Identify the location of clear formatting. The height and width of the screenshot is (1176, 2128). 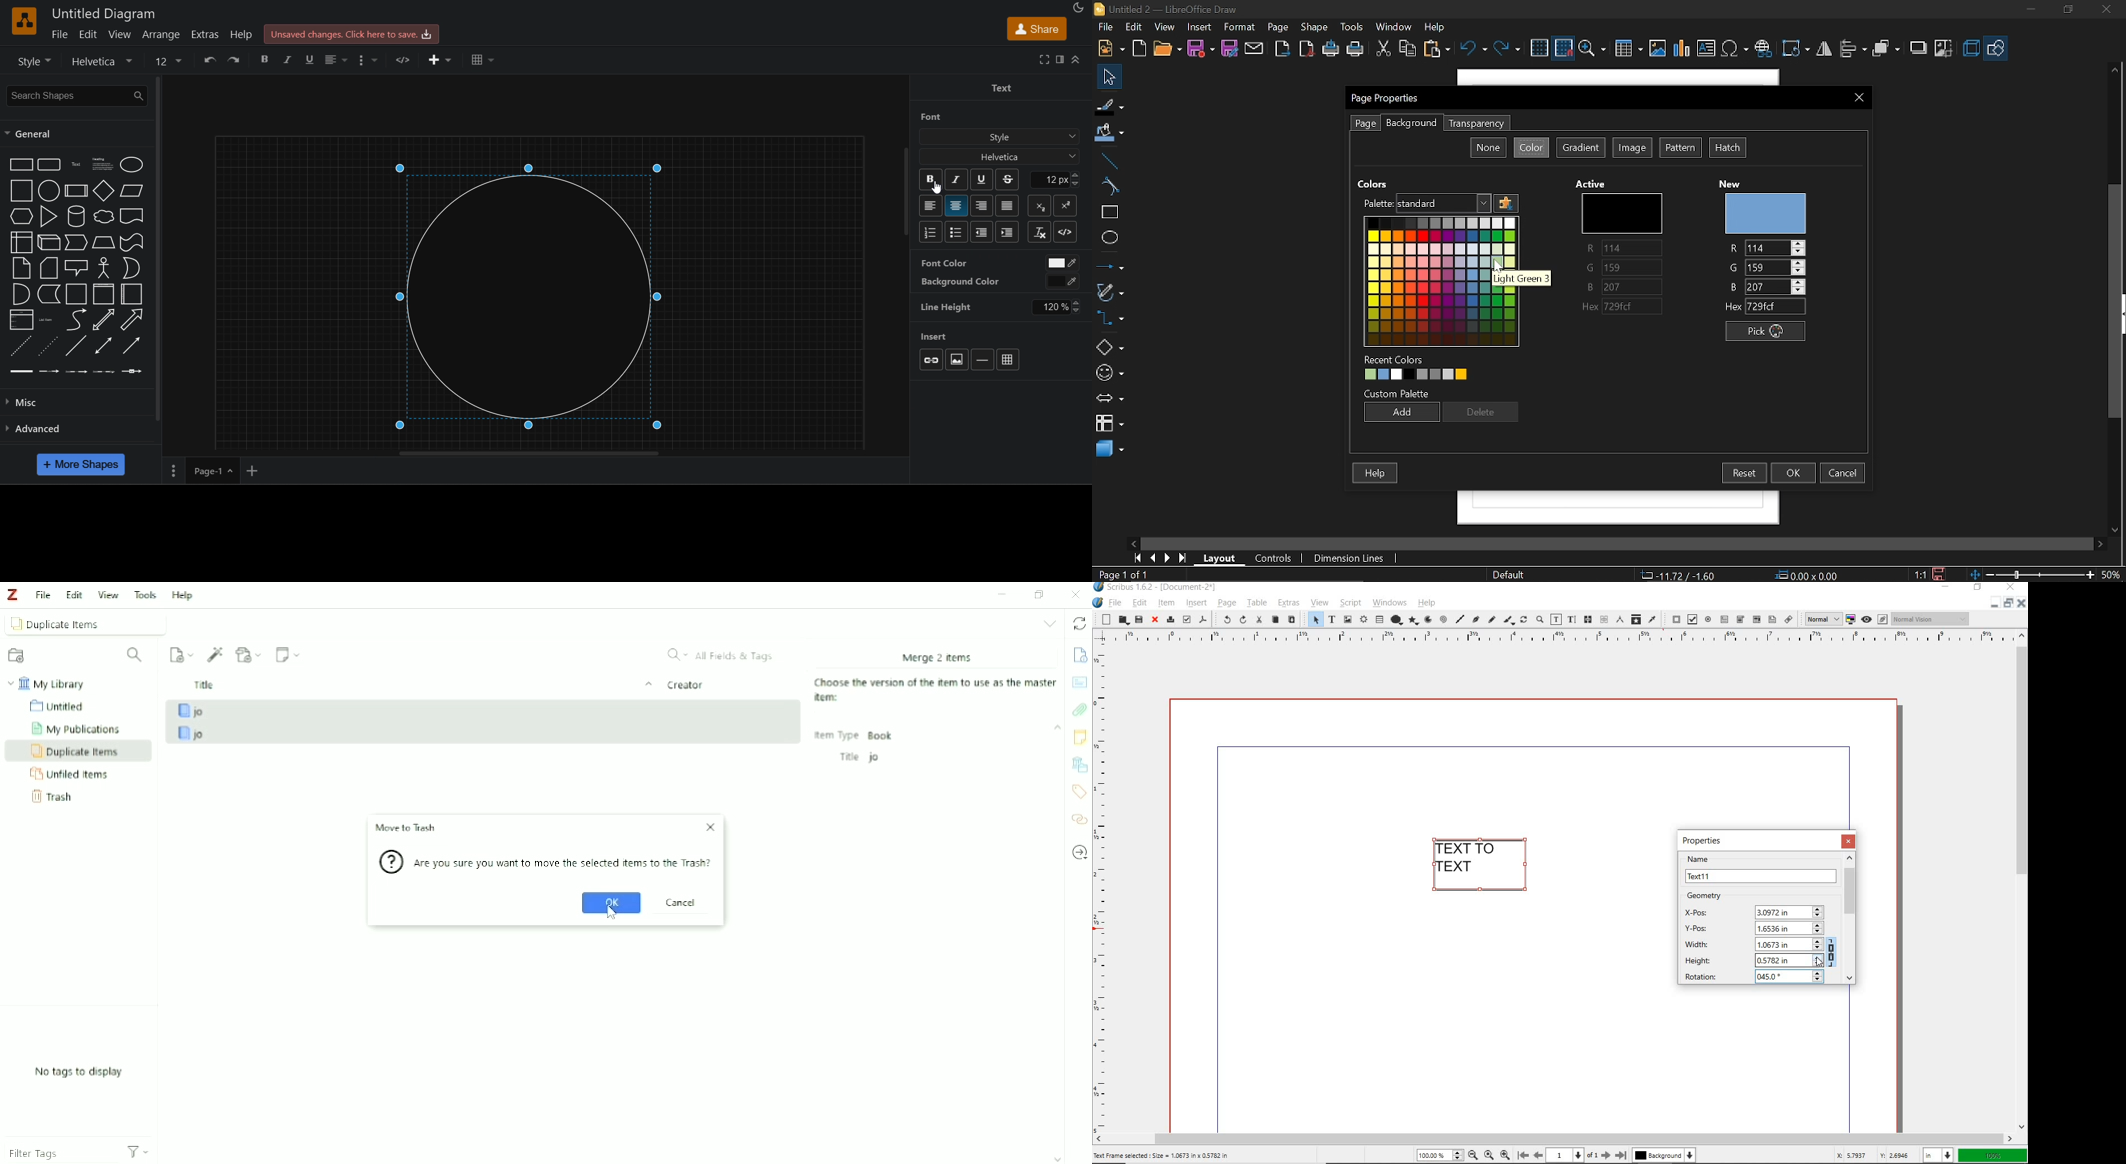
(1040, 232).